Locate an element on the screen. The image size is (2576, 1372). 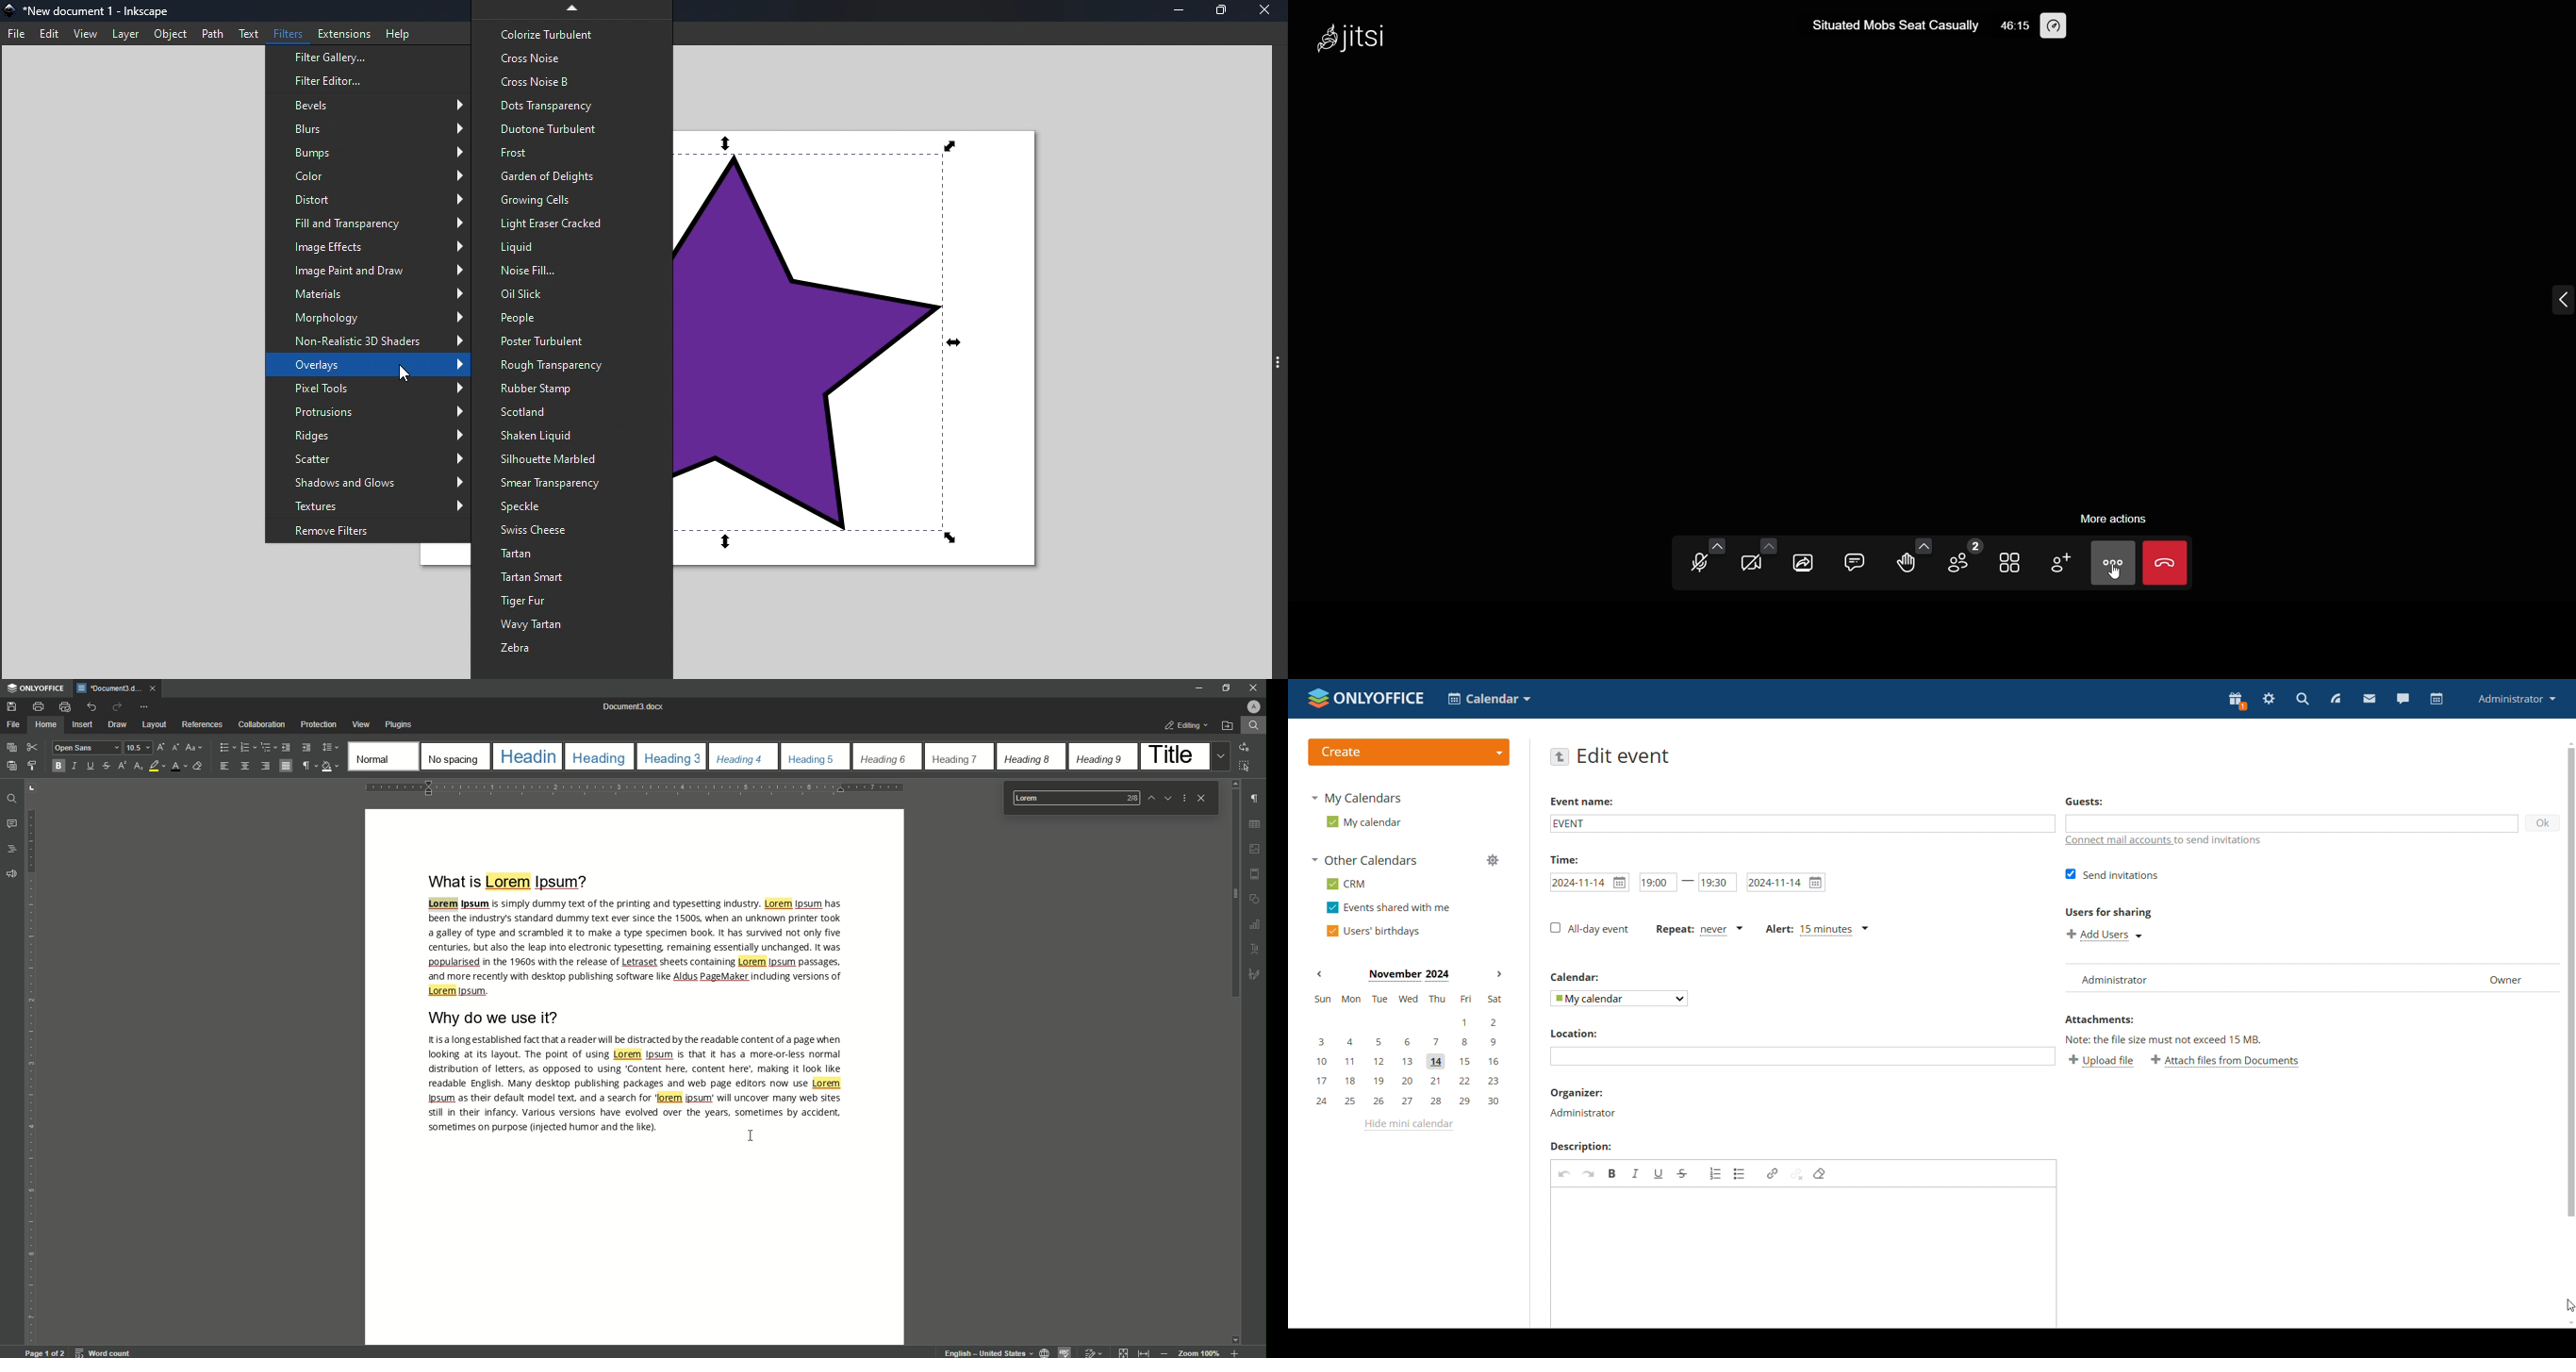
hide mini calendar is located at coordinates (1408, 1125).